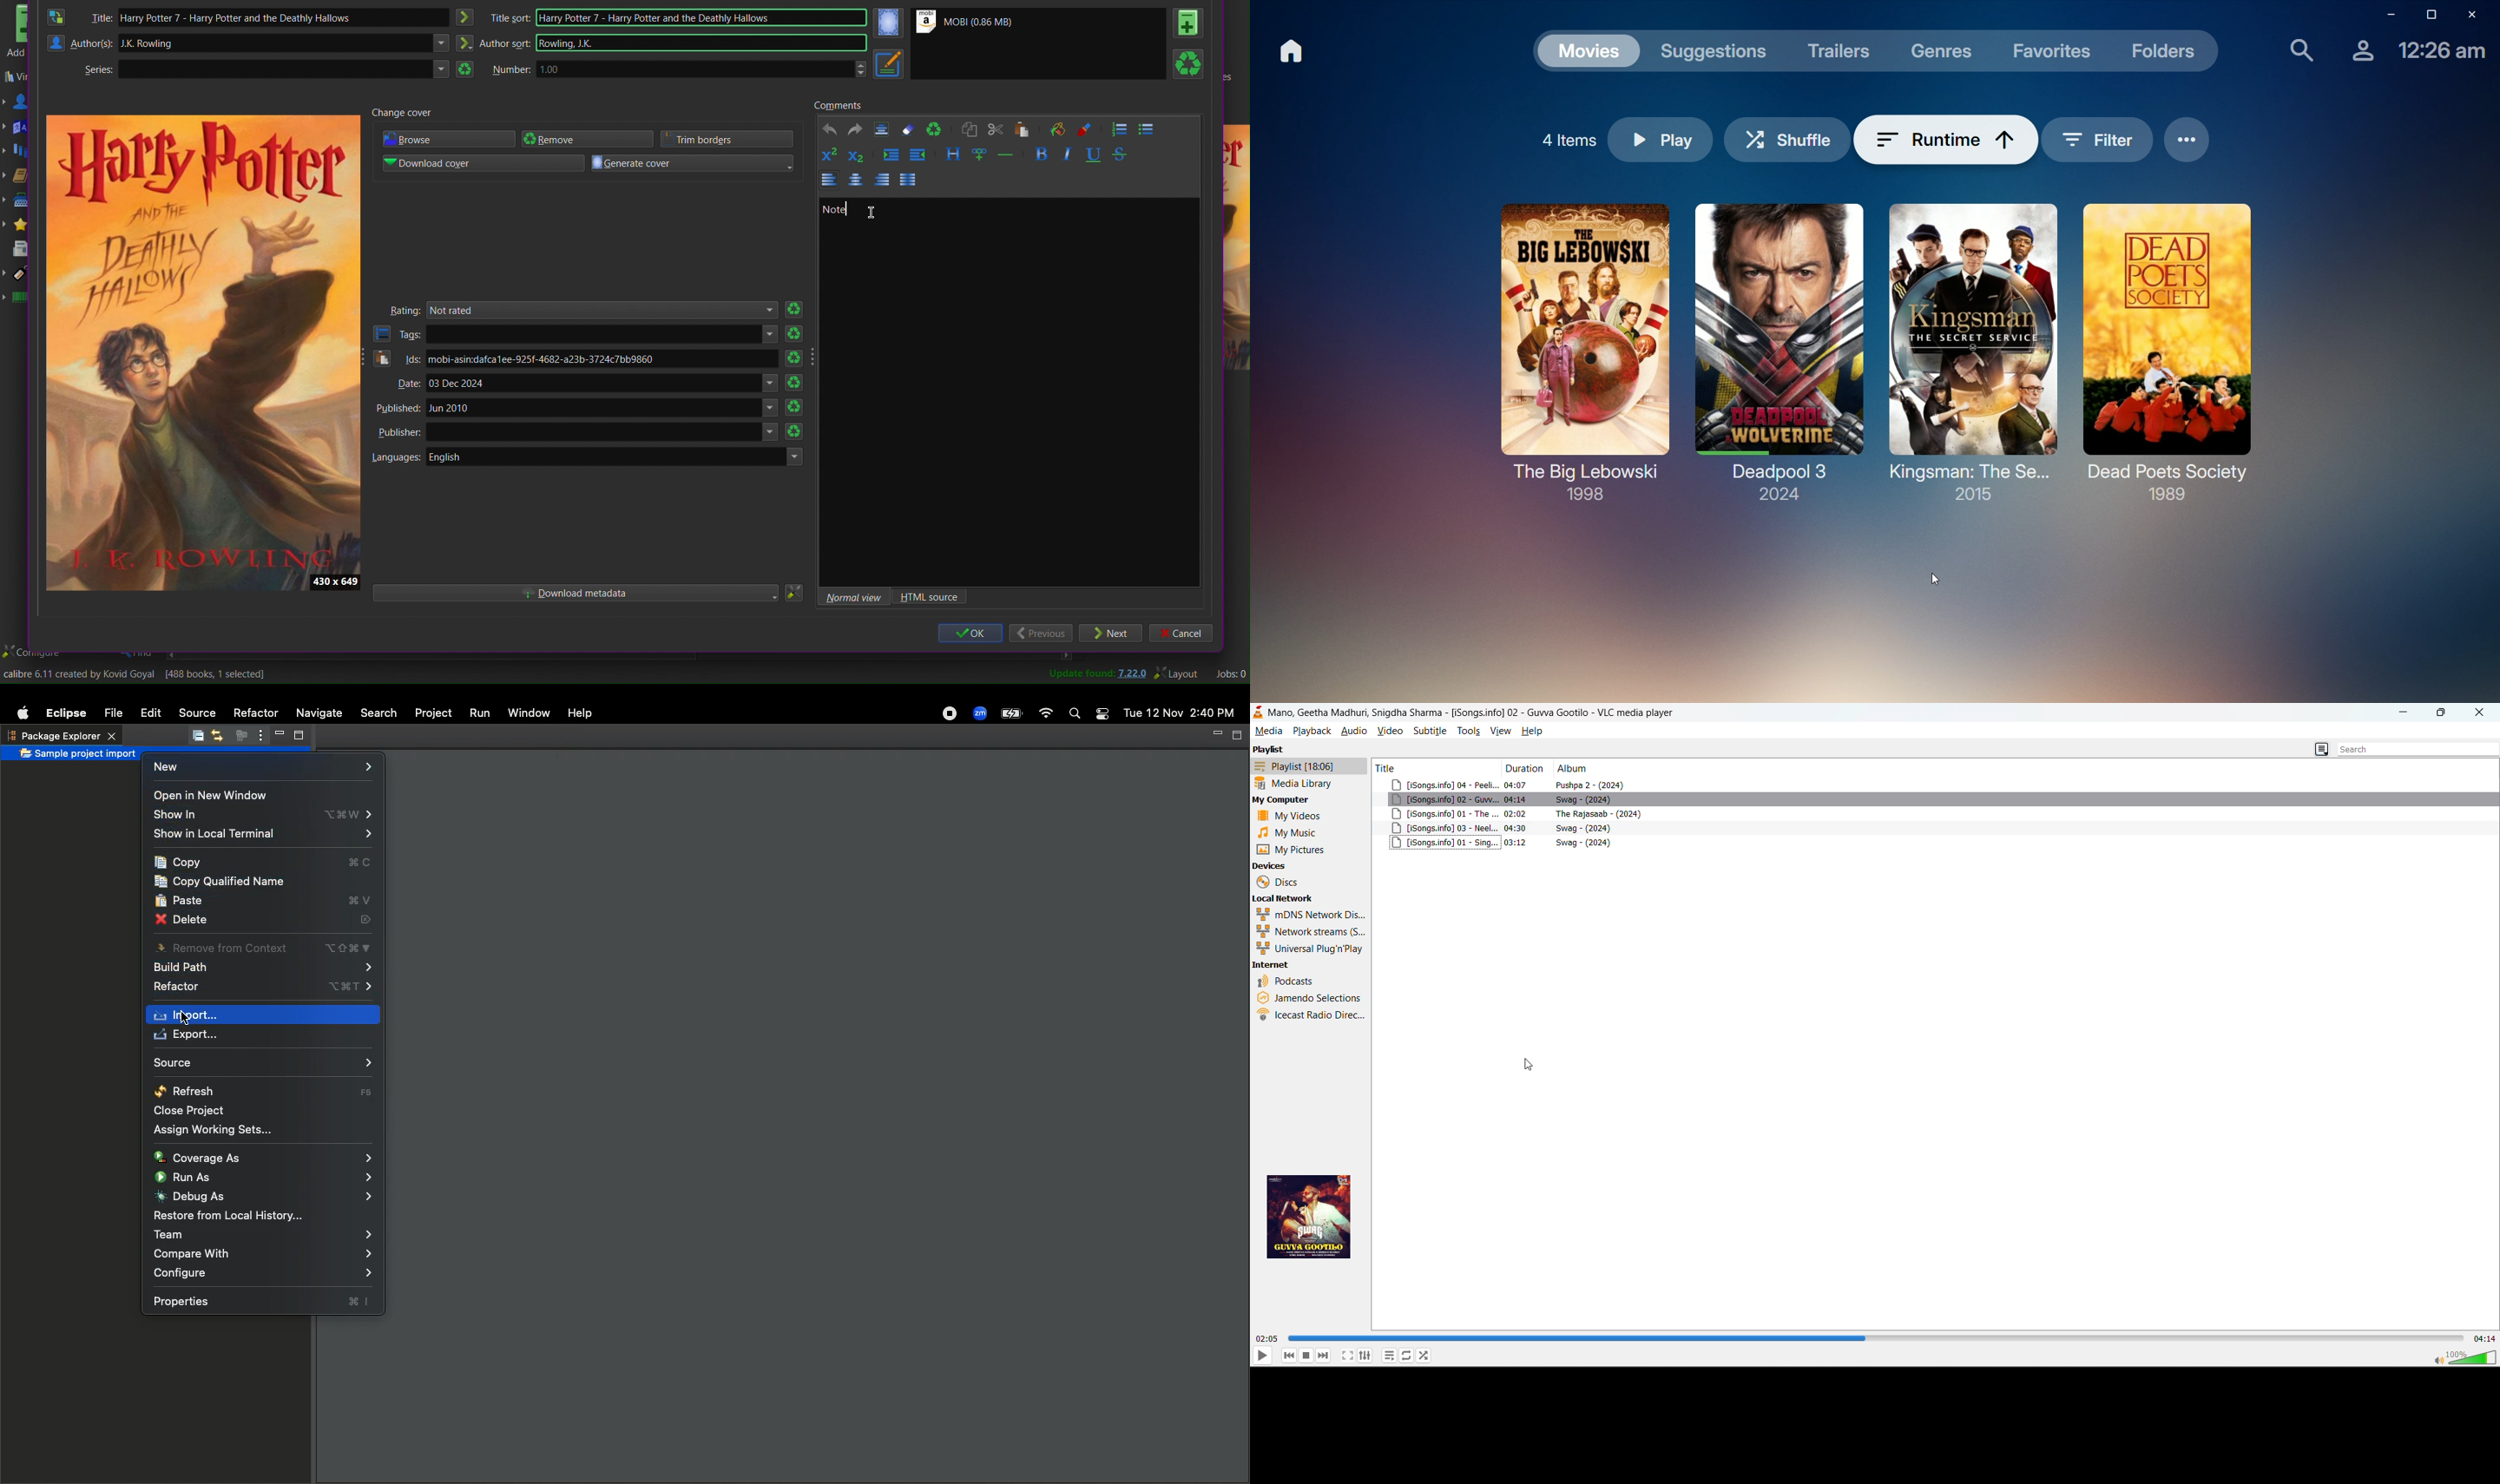  I want to click on Change the title/author/cover, so click(141, 674).